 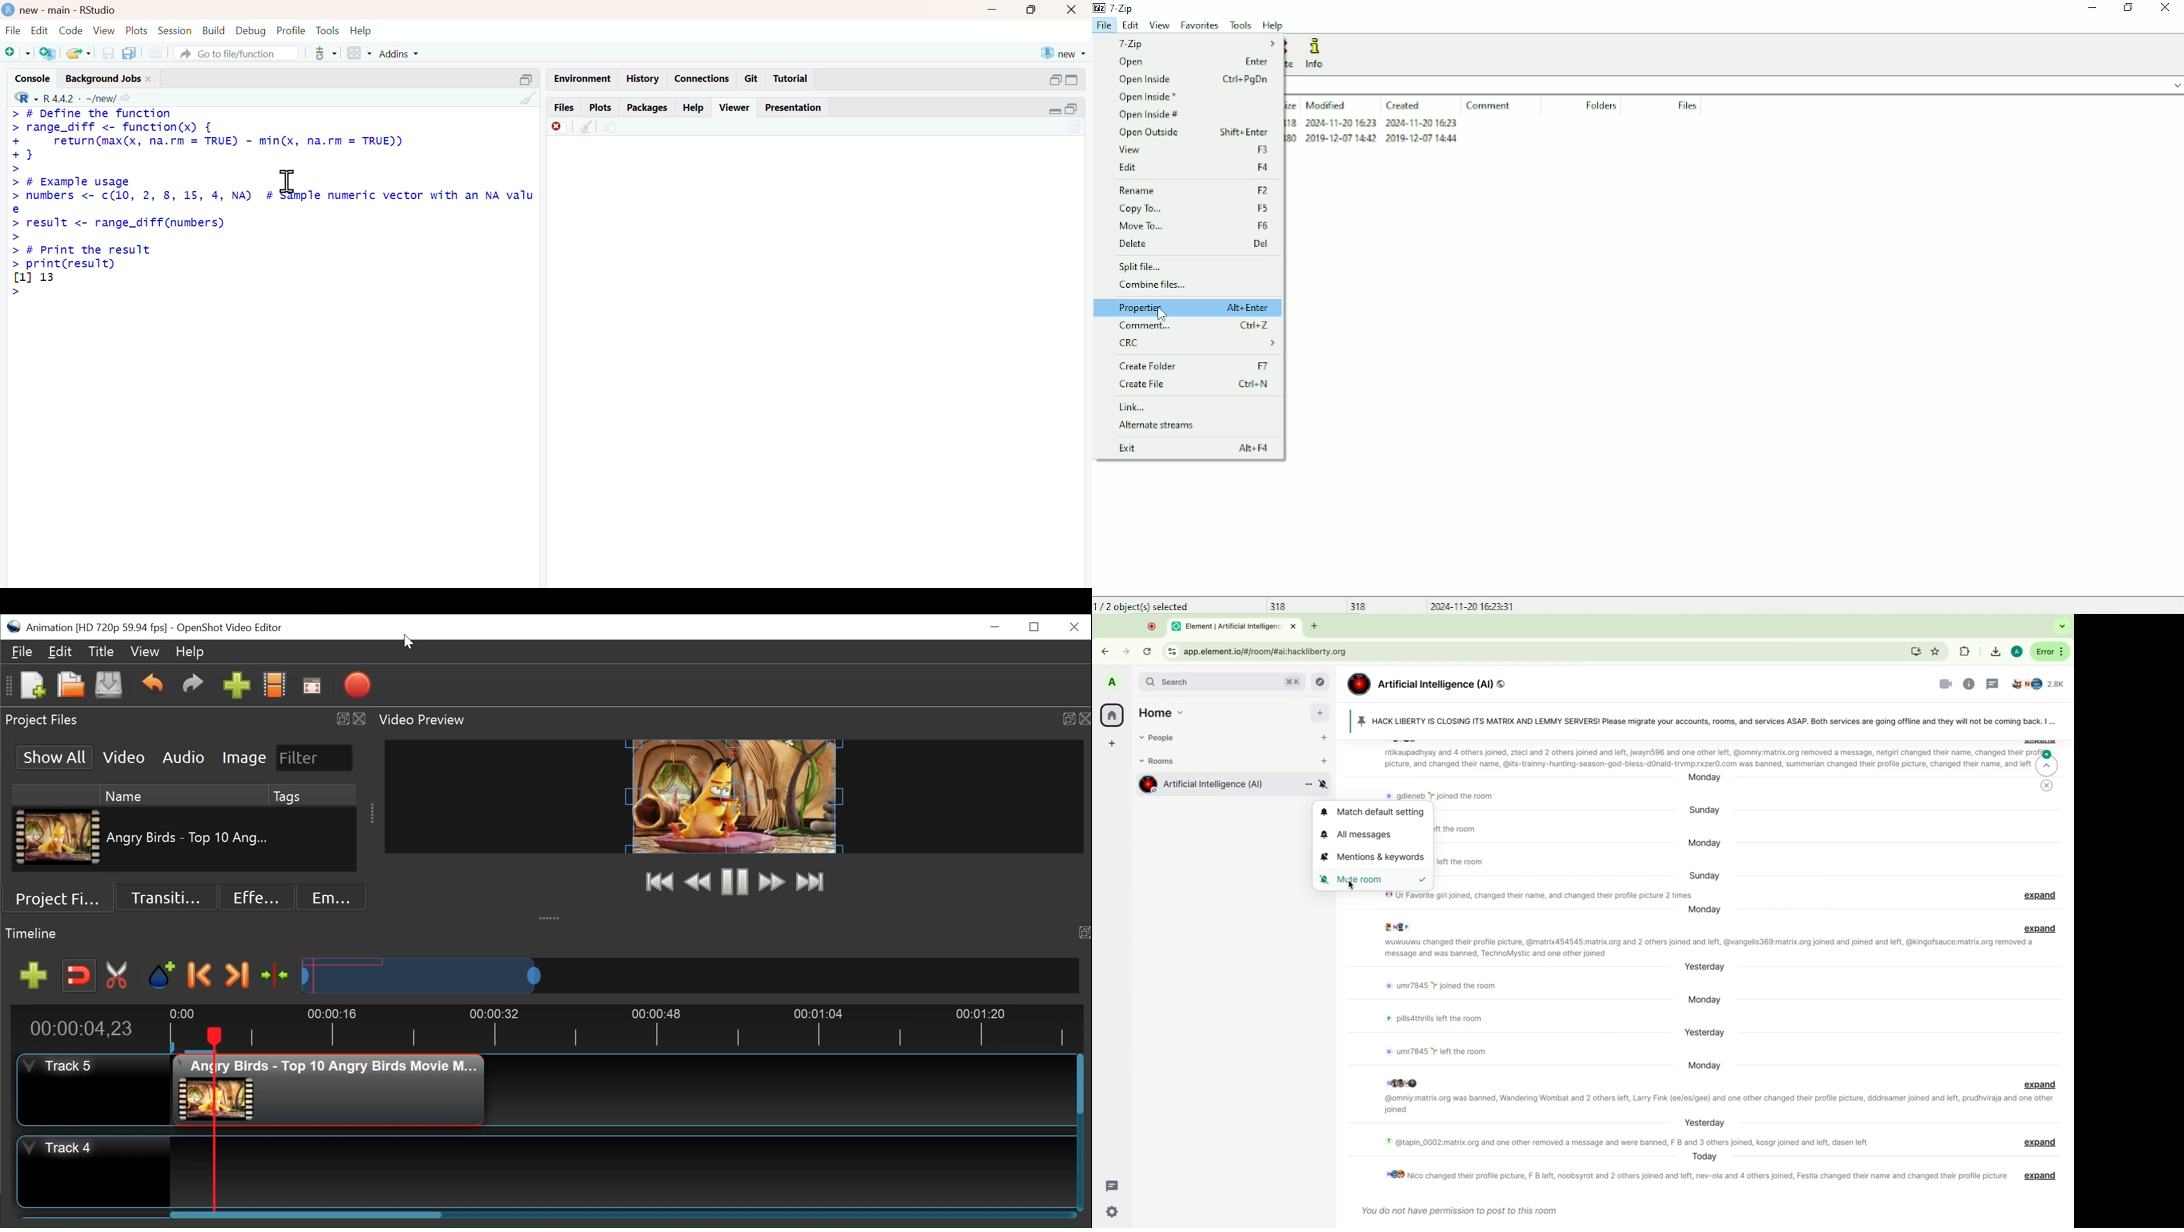 I want to click on View, so click(x=1160, y=25).